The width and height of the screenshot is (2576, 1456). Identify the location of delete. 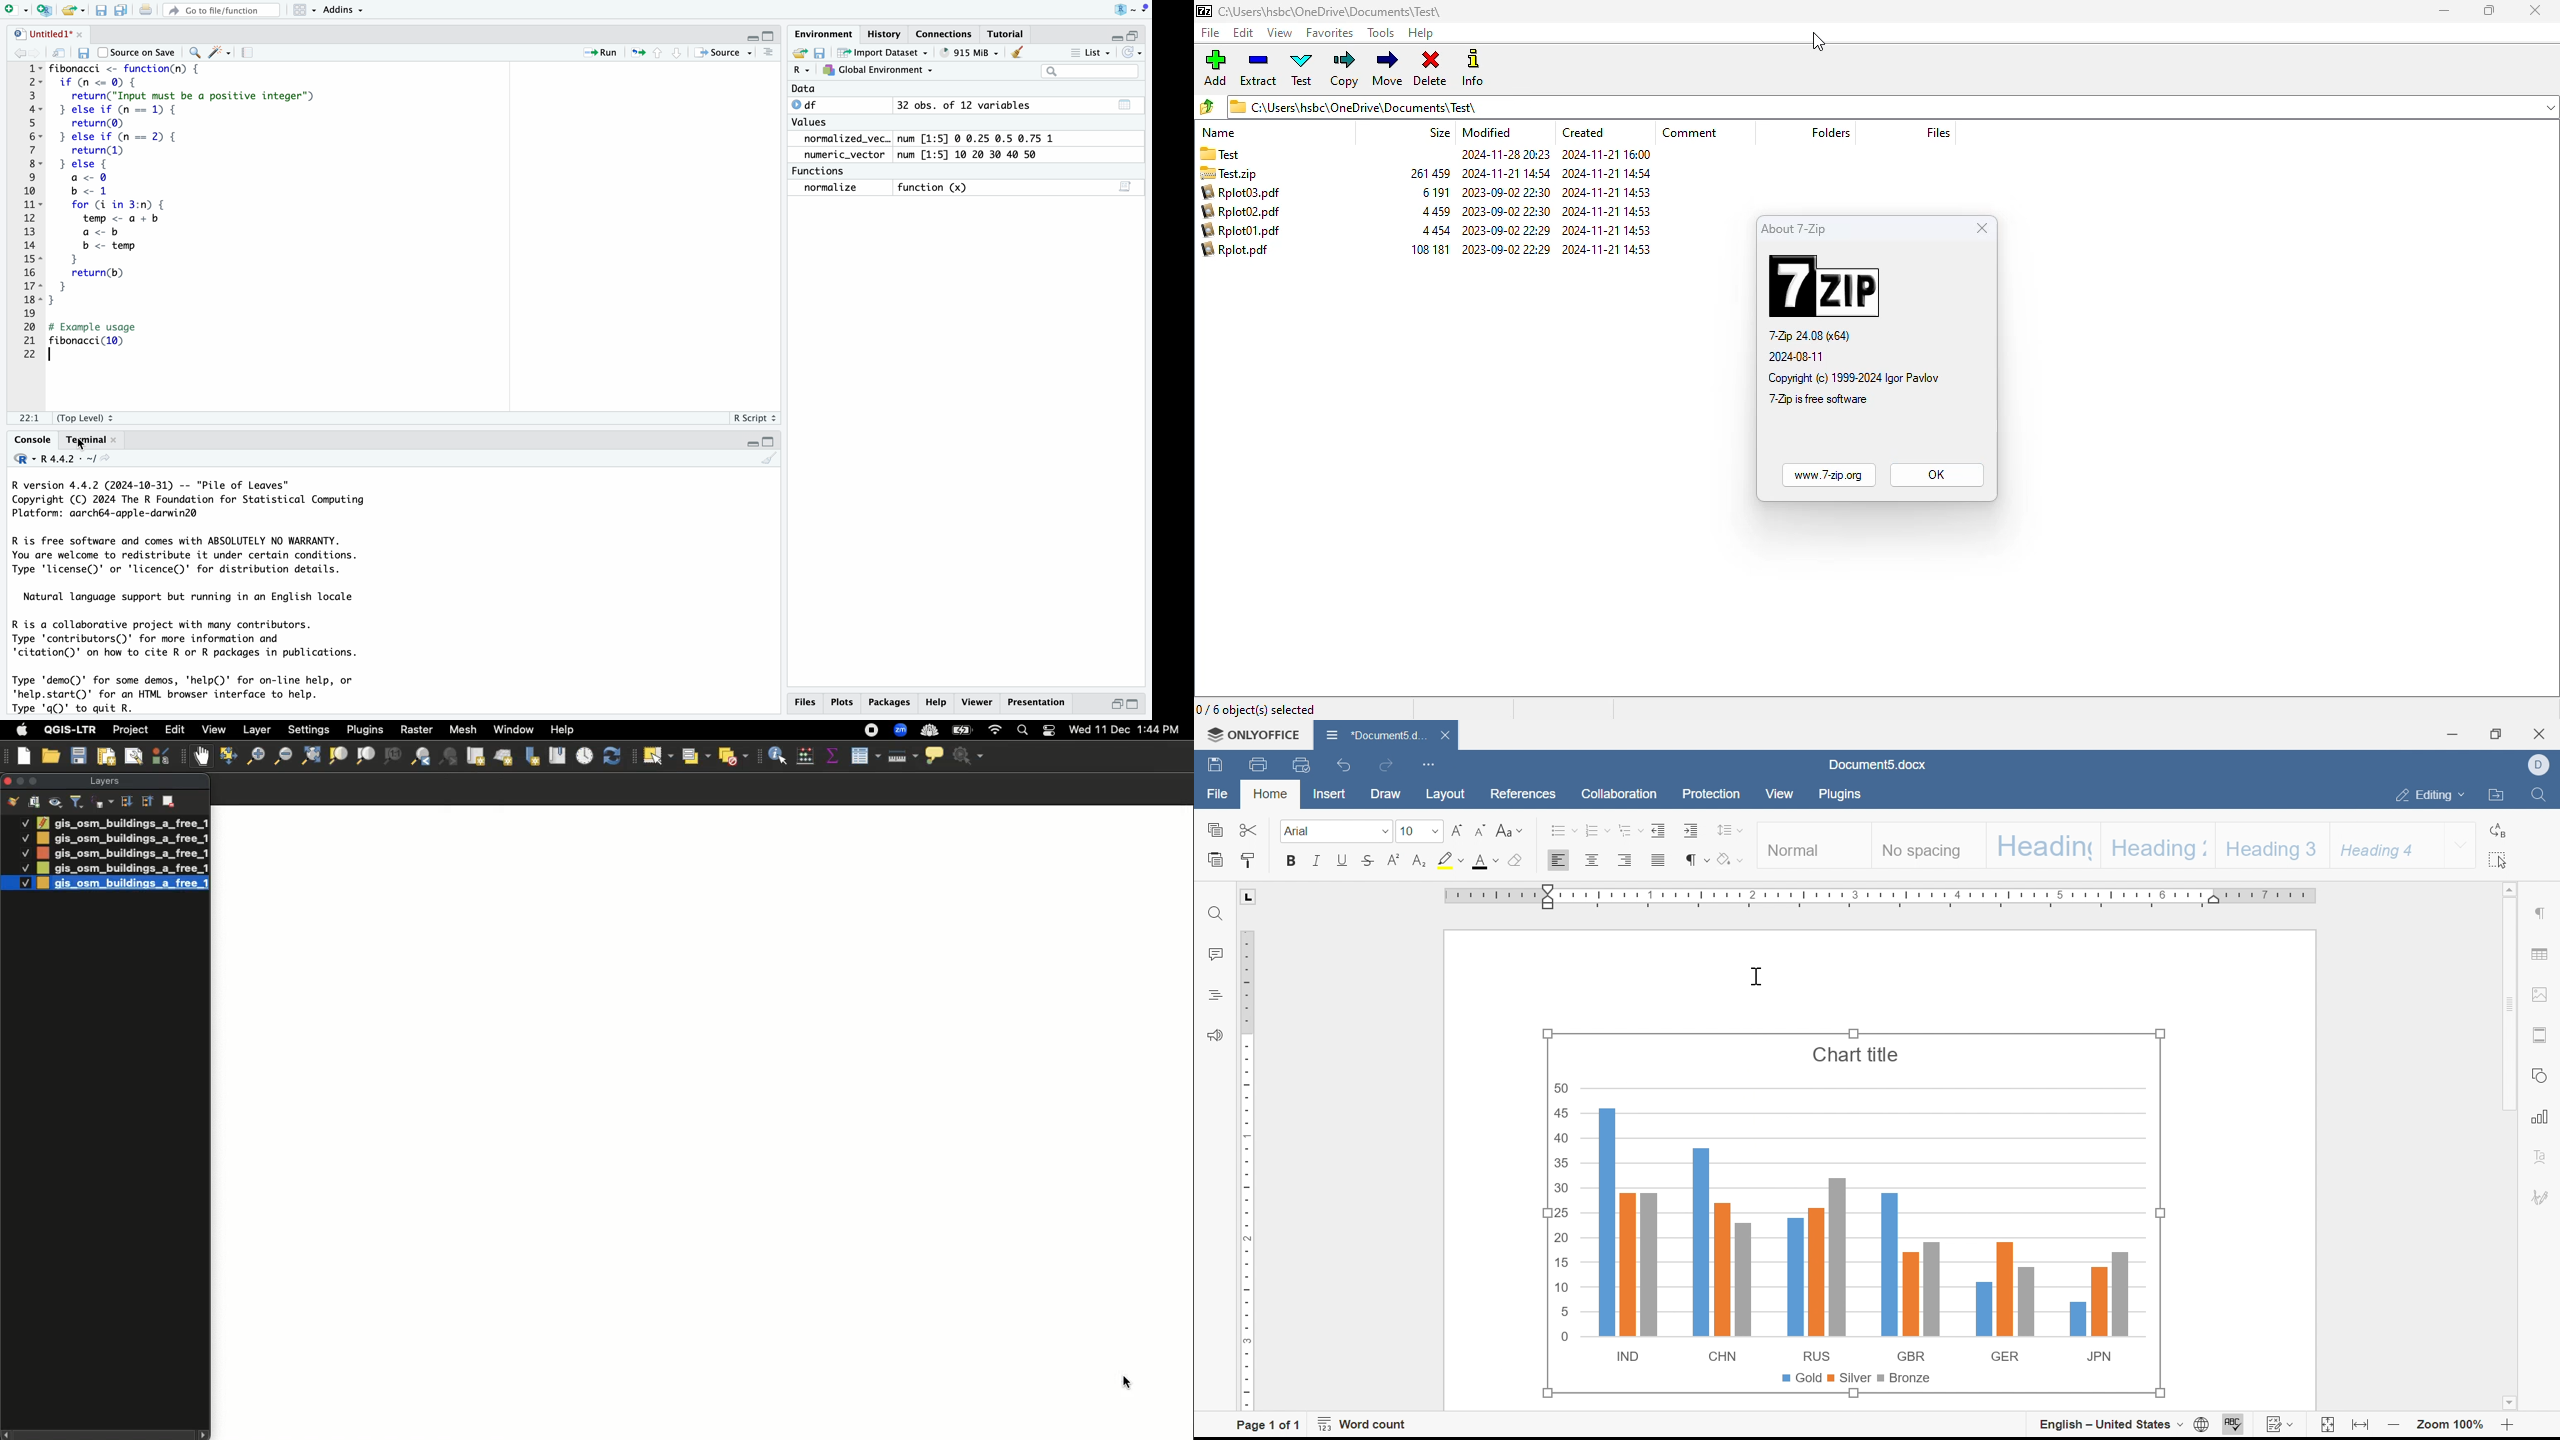
(1431, 69).